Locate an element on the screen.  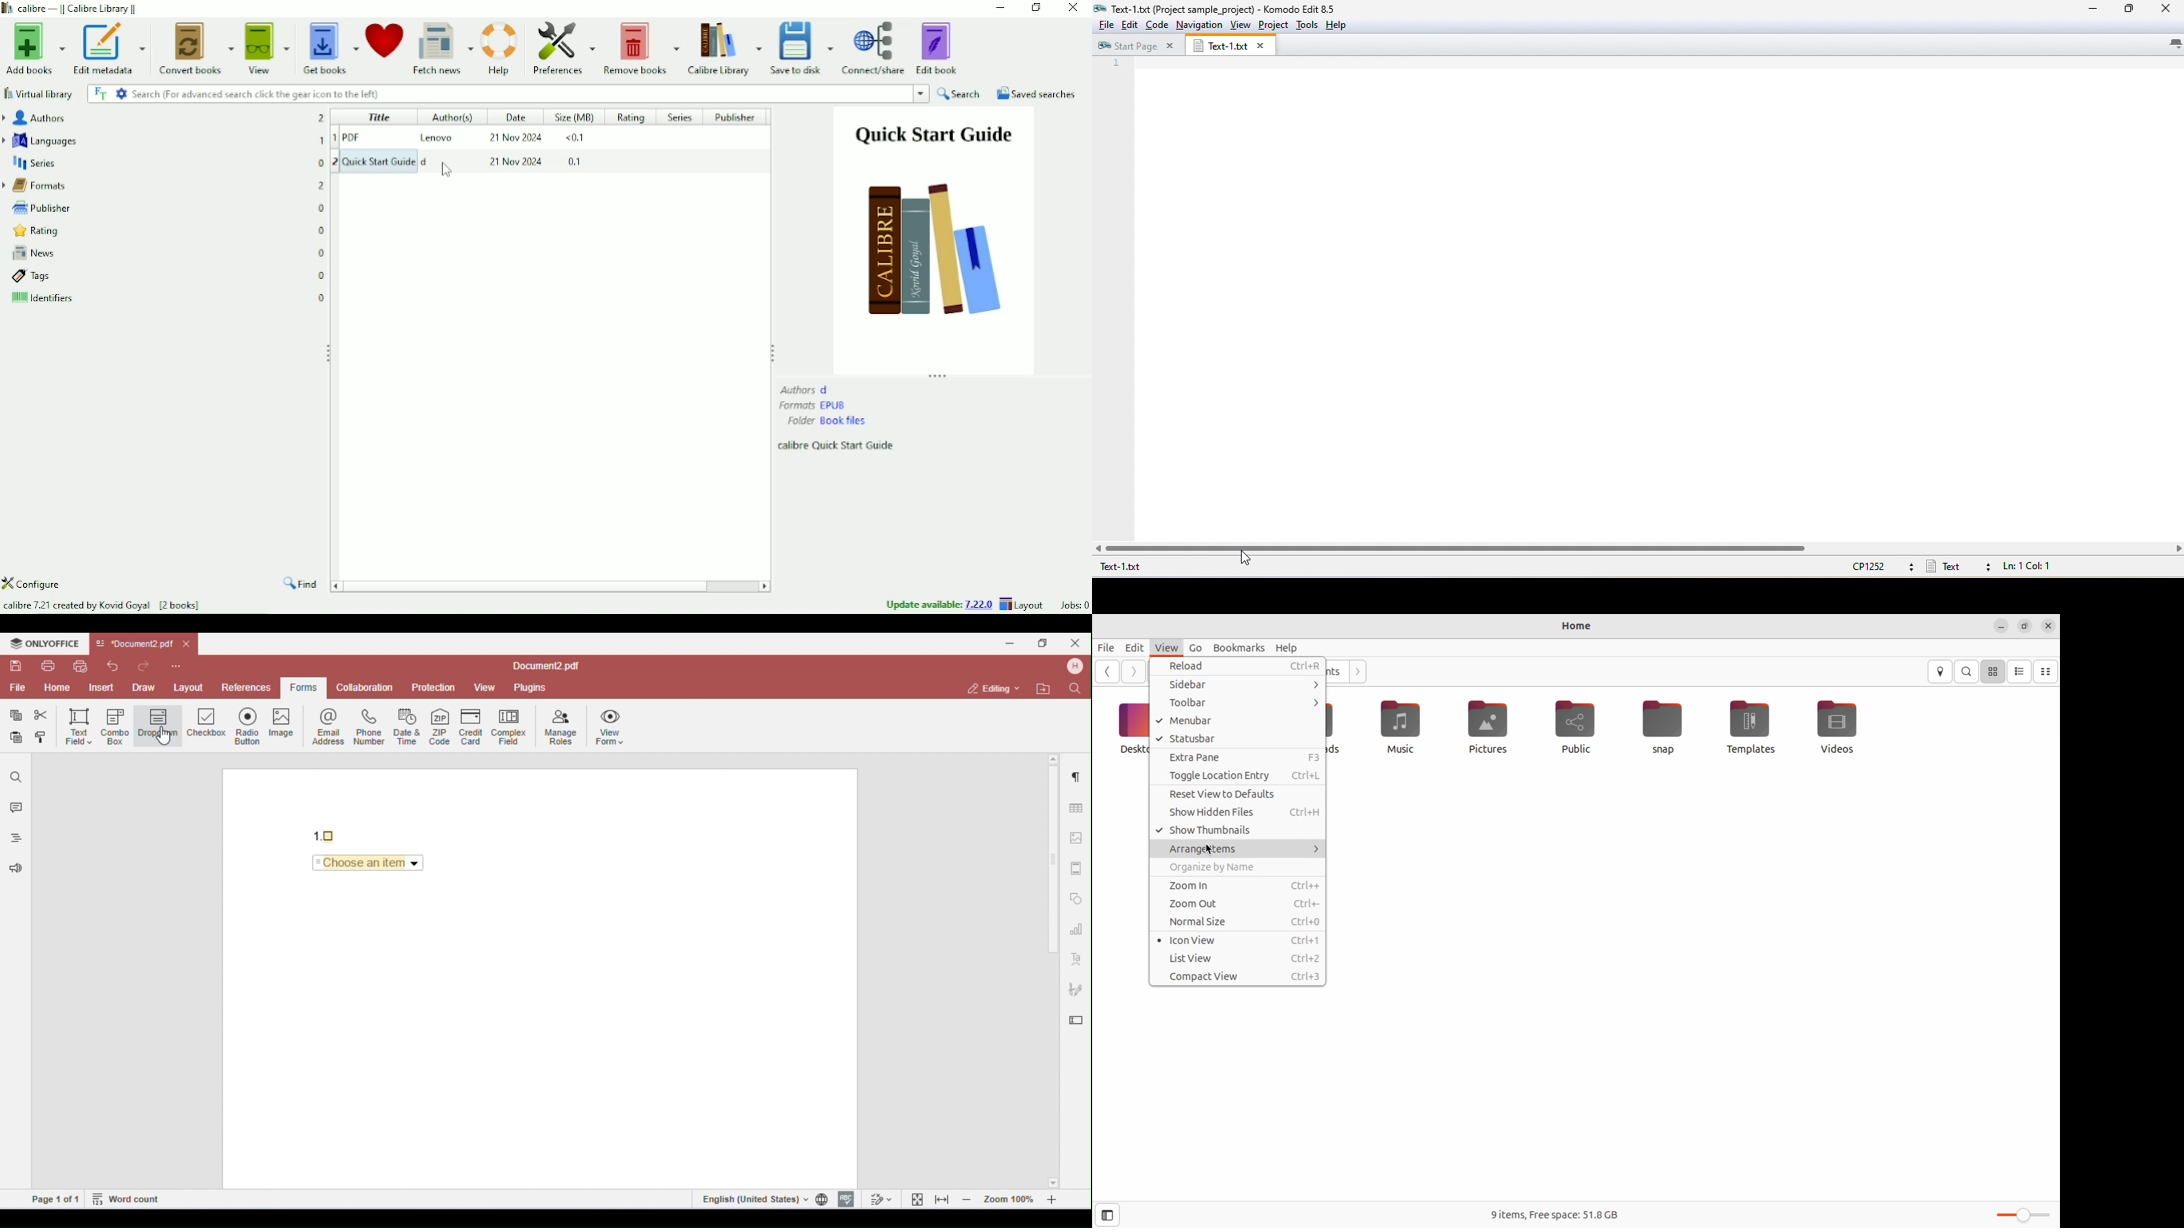
public is located at coordinates (1582, 725).